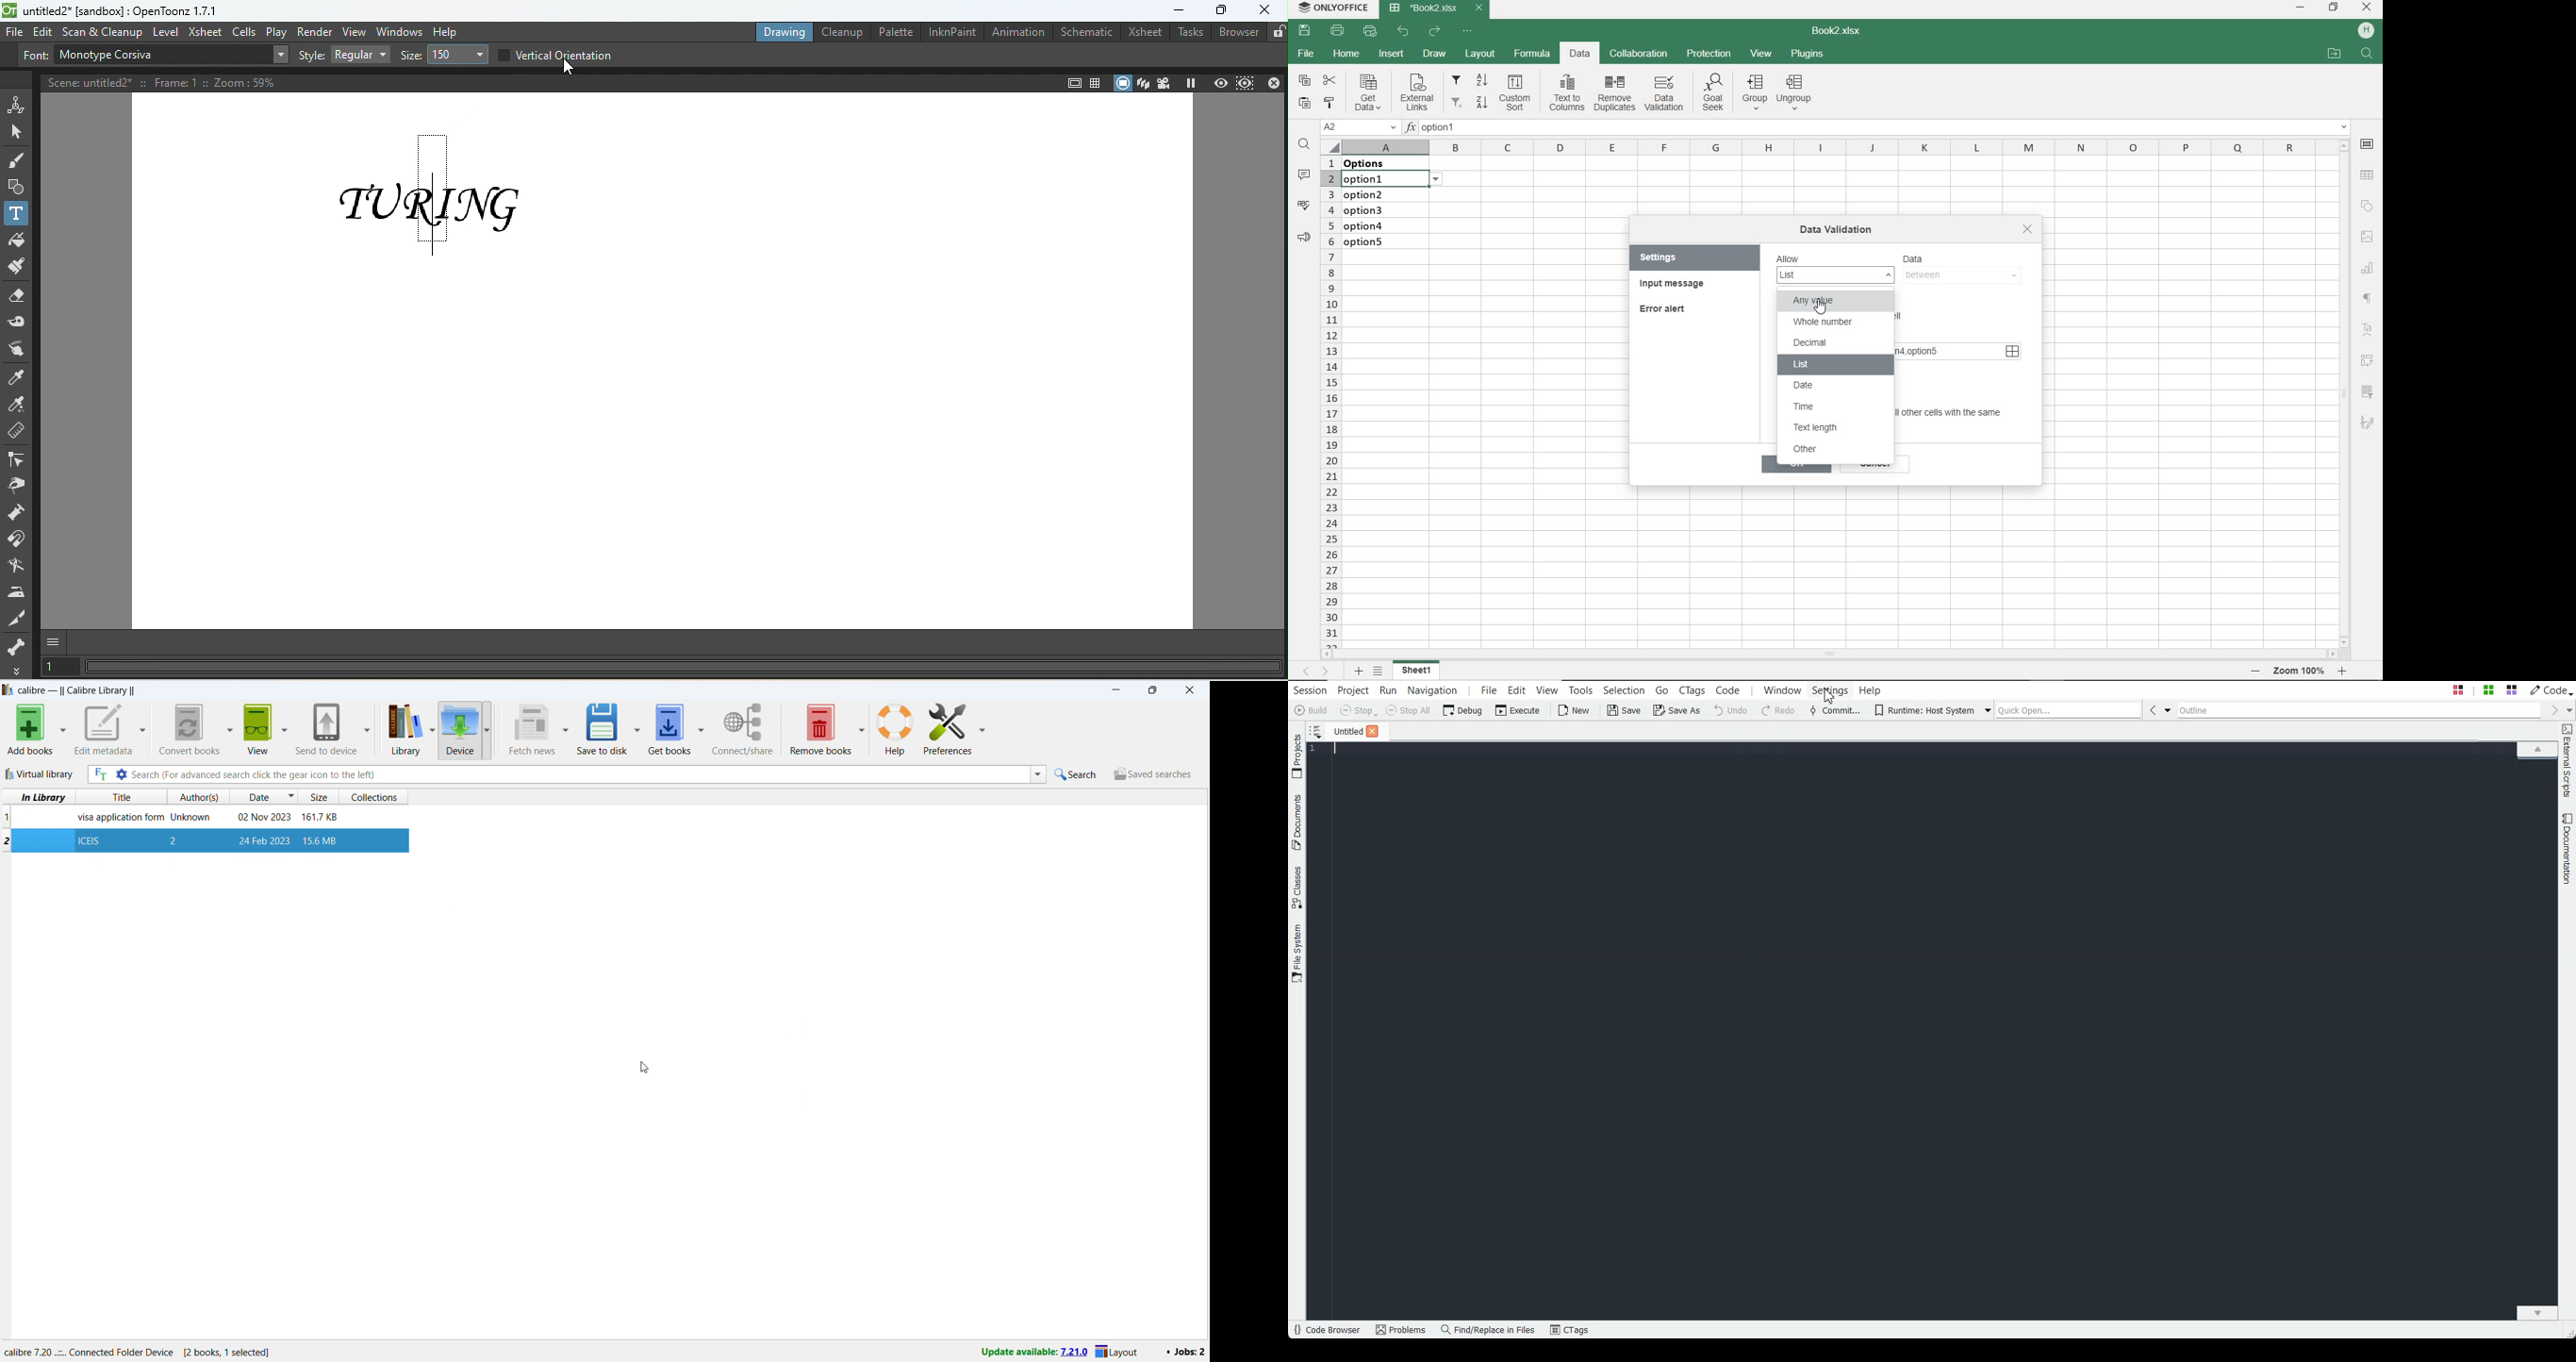  I want to click on data, so click(1374, 163).